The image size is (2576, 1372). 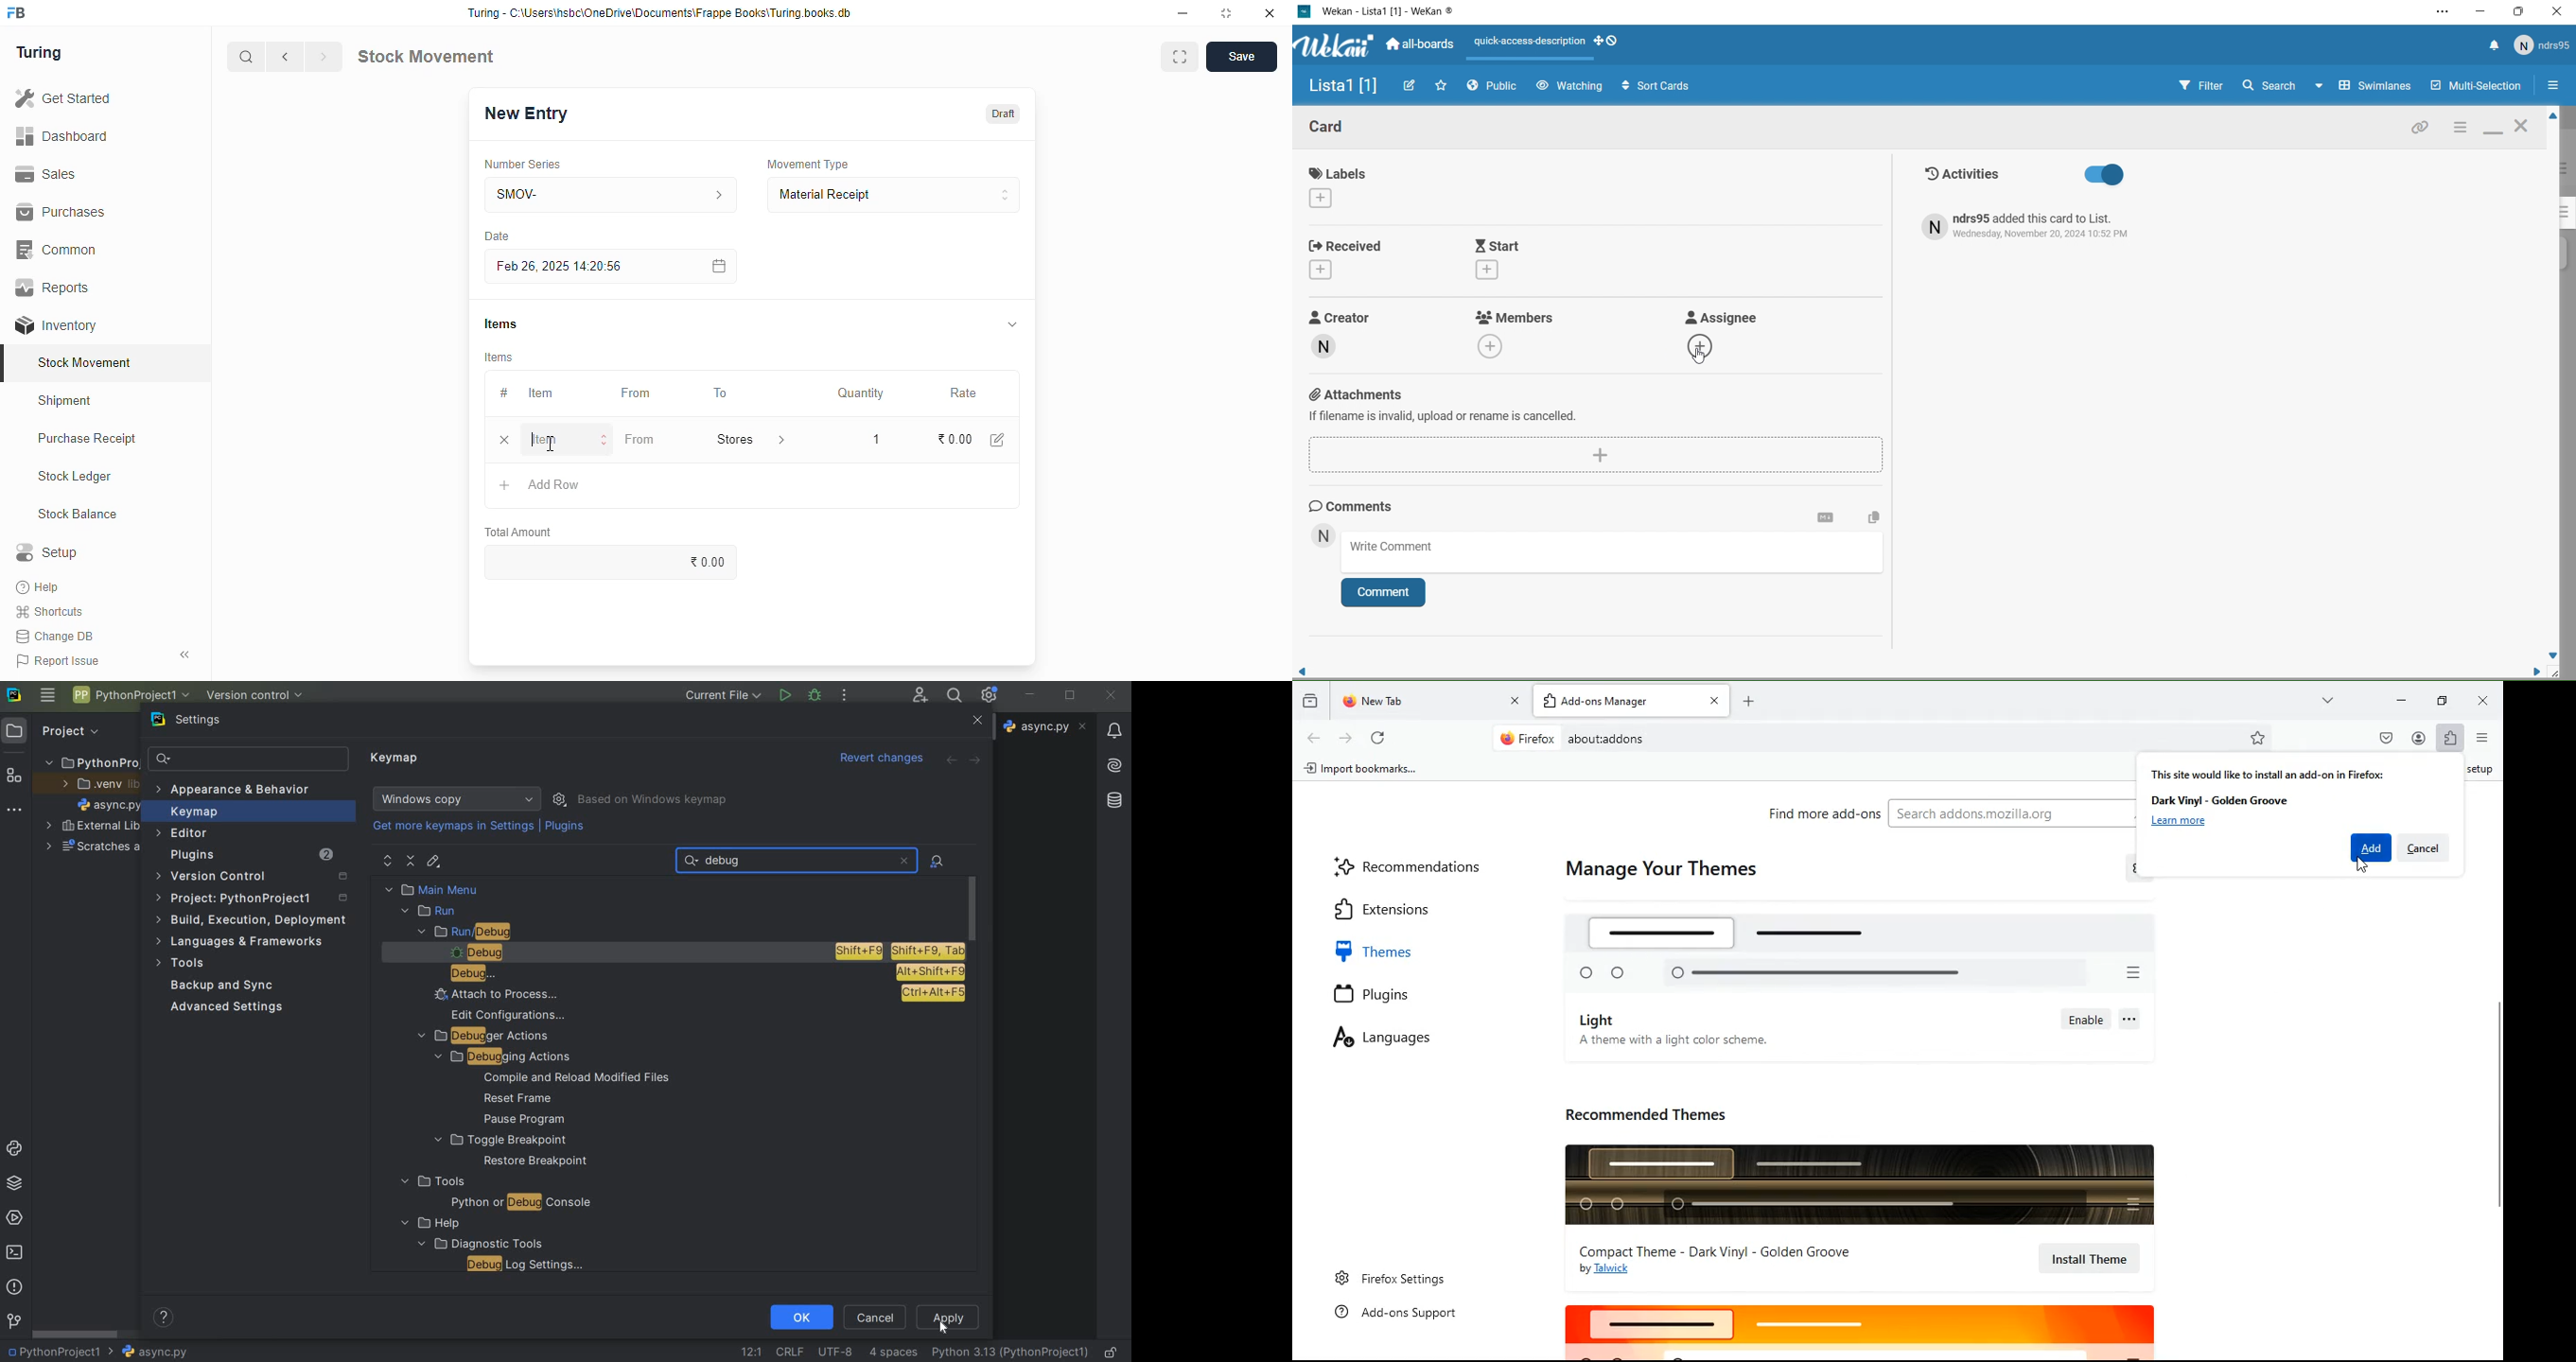 I want to click on Asignee, so click(x=1730, y=338).